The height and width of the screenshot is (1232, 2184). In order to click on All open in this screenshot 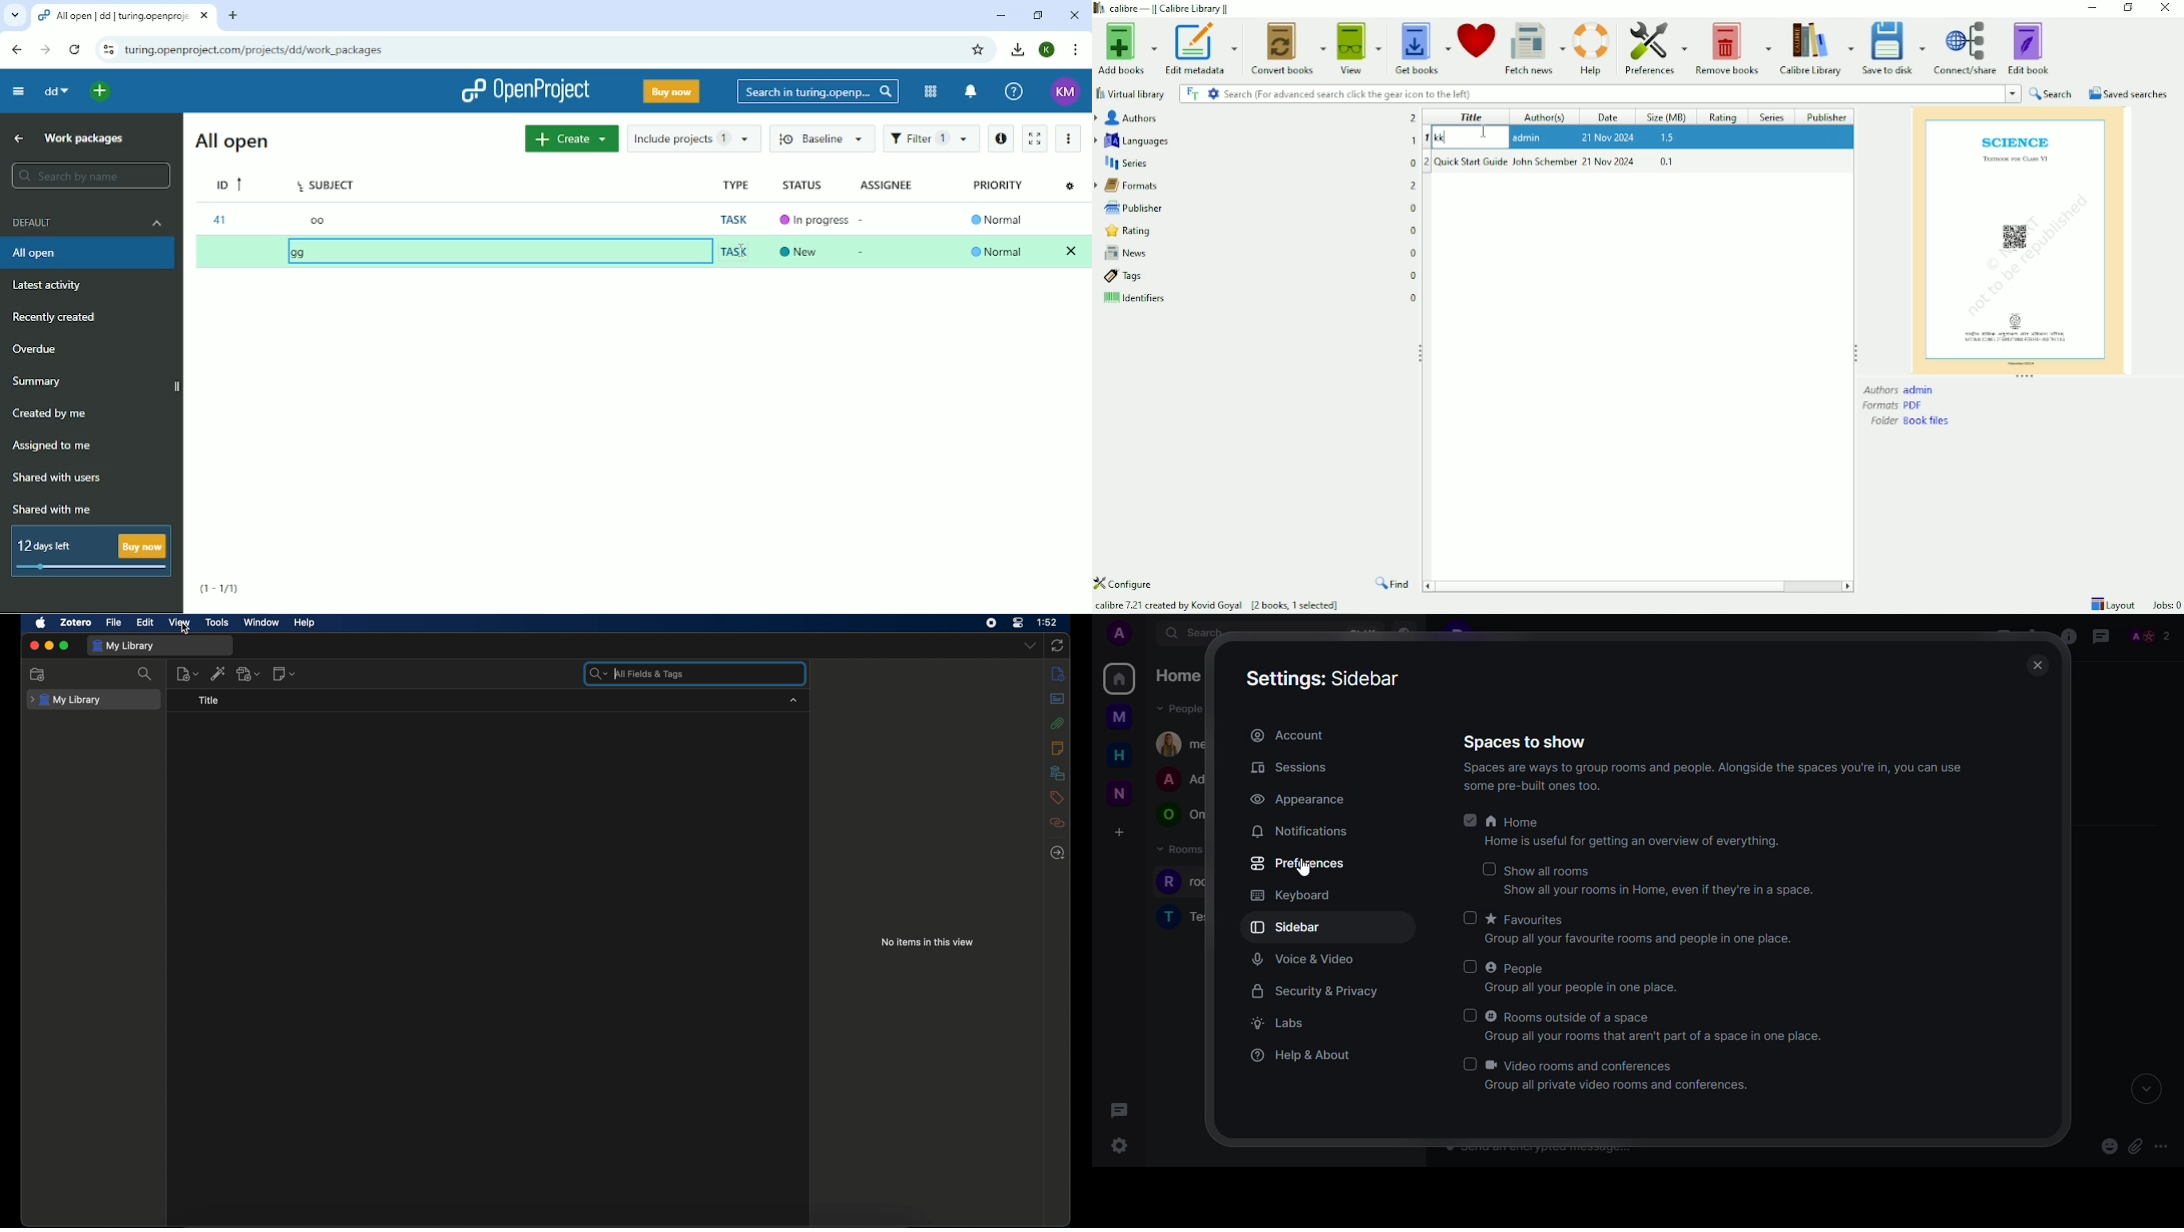, I will do `click(89, 254)`.